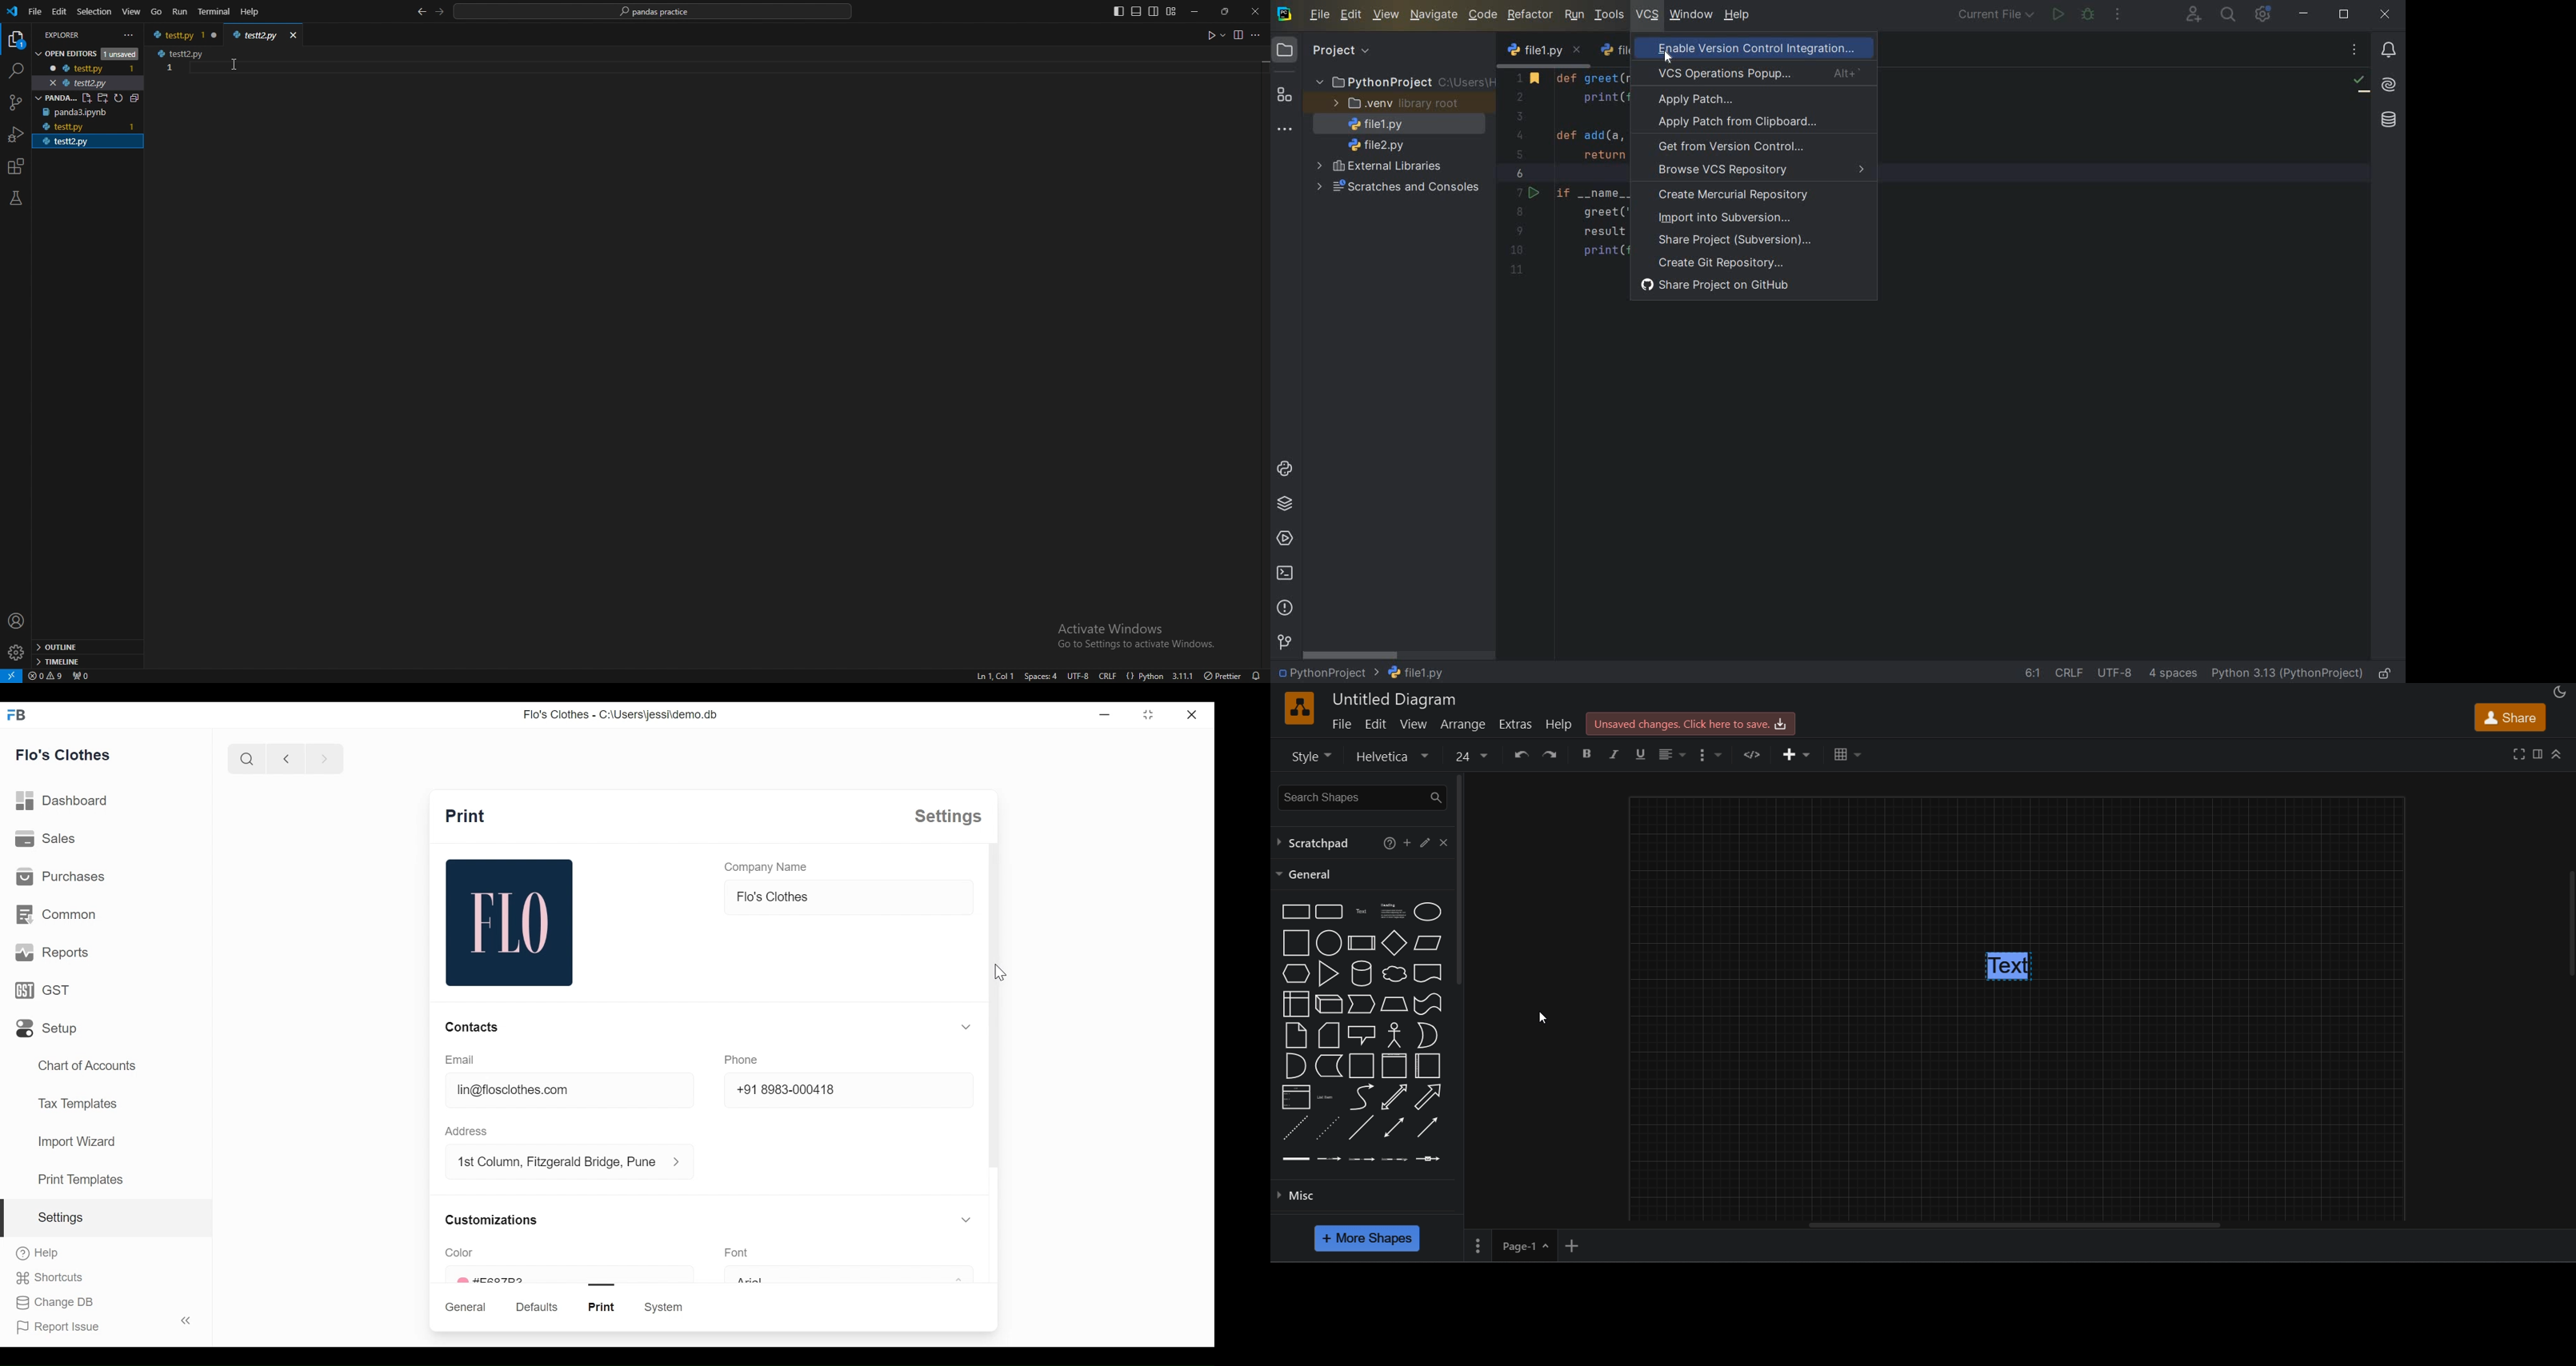  I want to click on font size value changed to 24, so click(1470, 759).